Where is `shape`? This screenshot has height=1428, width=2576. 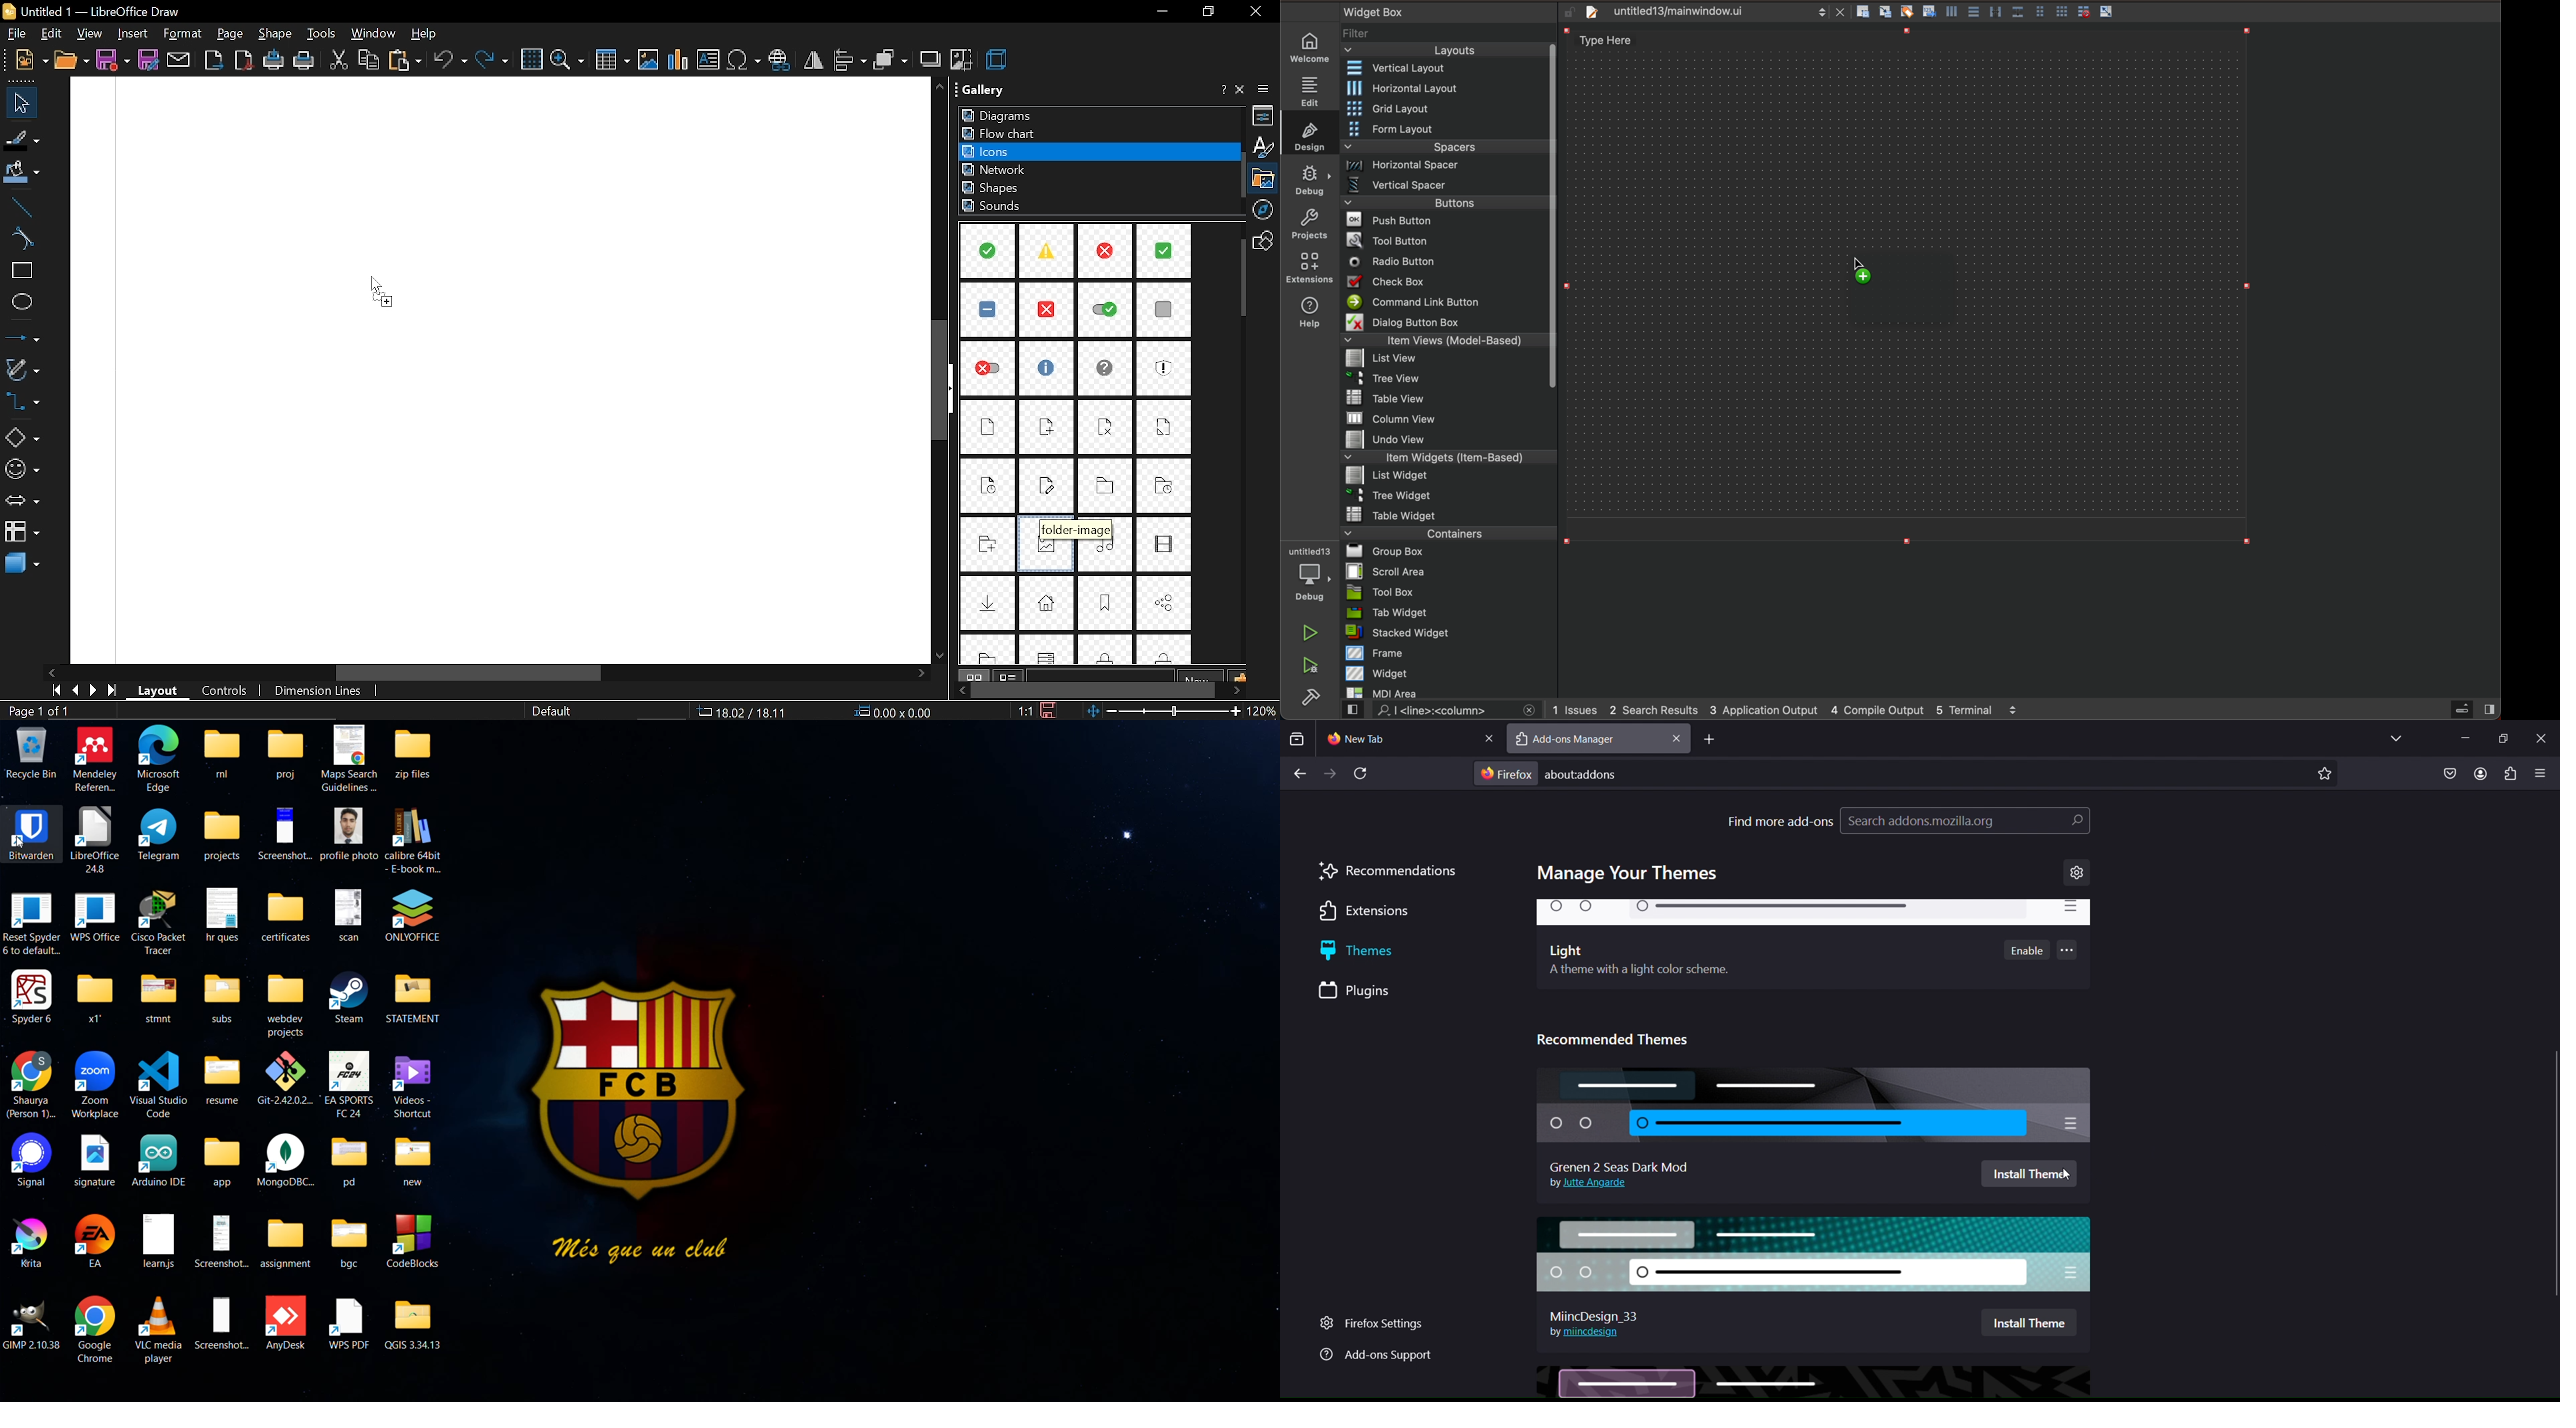
shape is located at coordinates (275, 33).